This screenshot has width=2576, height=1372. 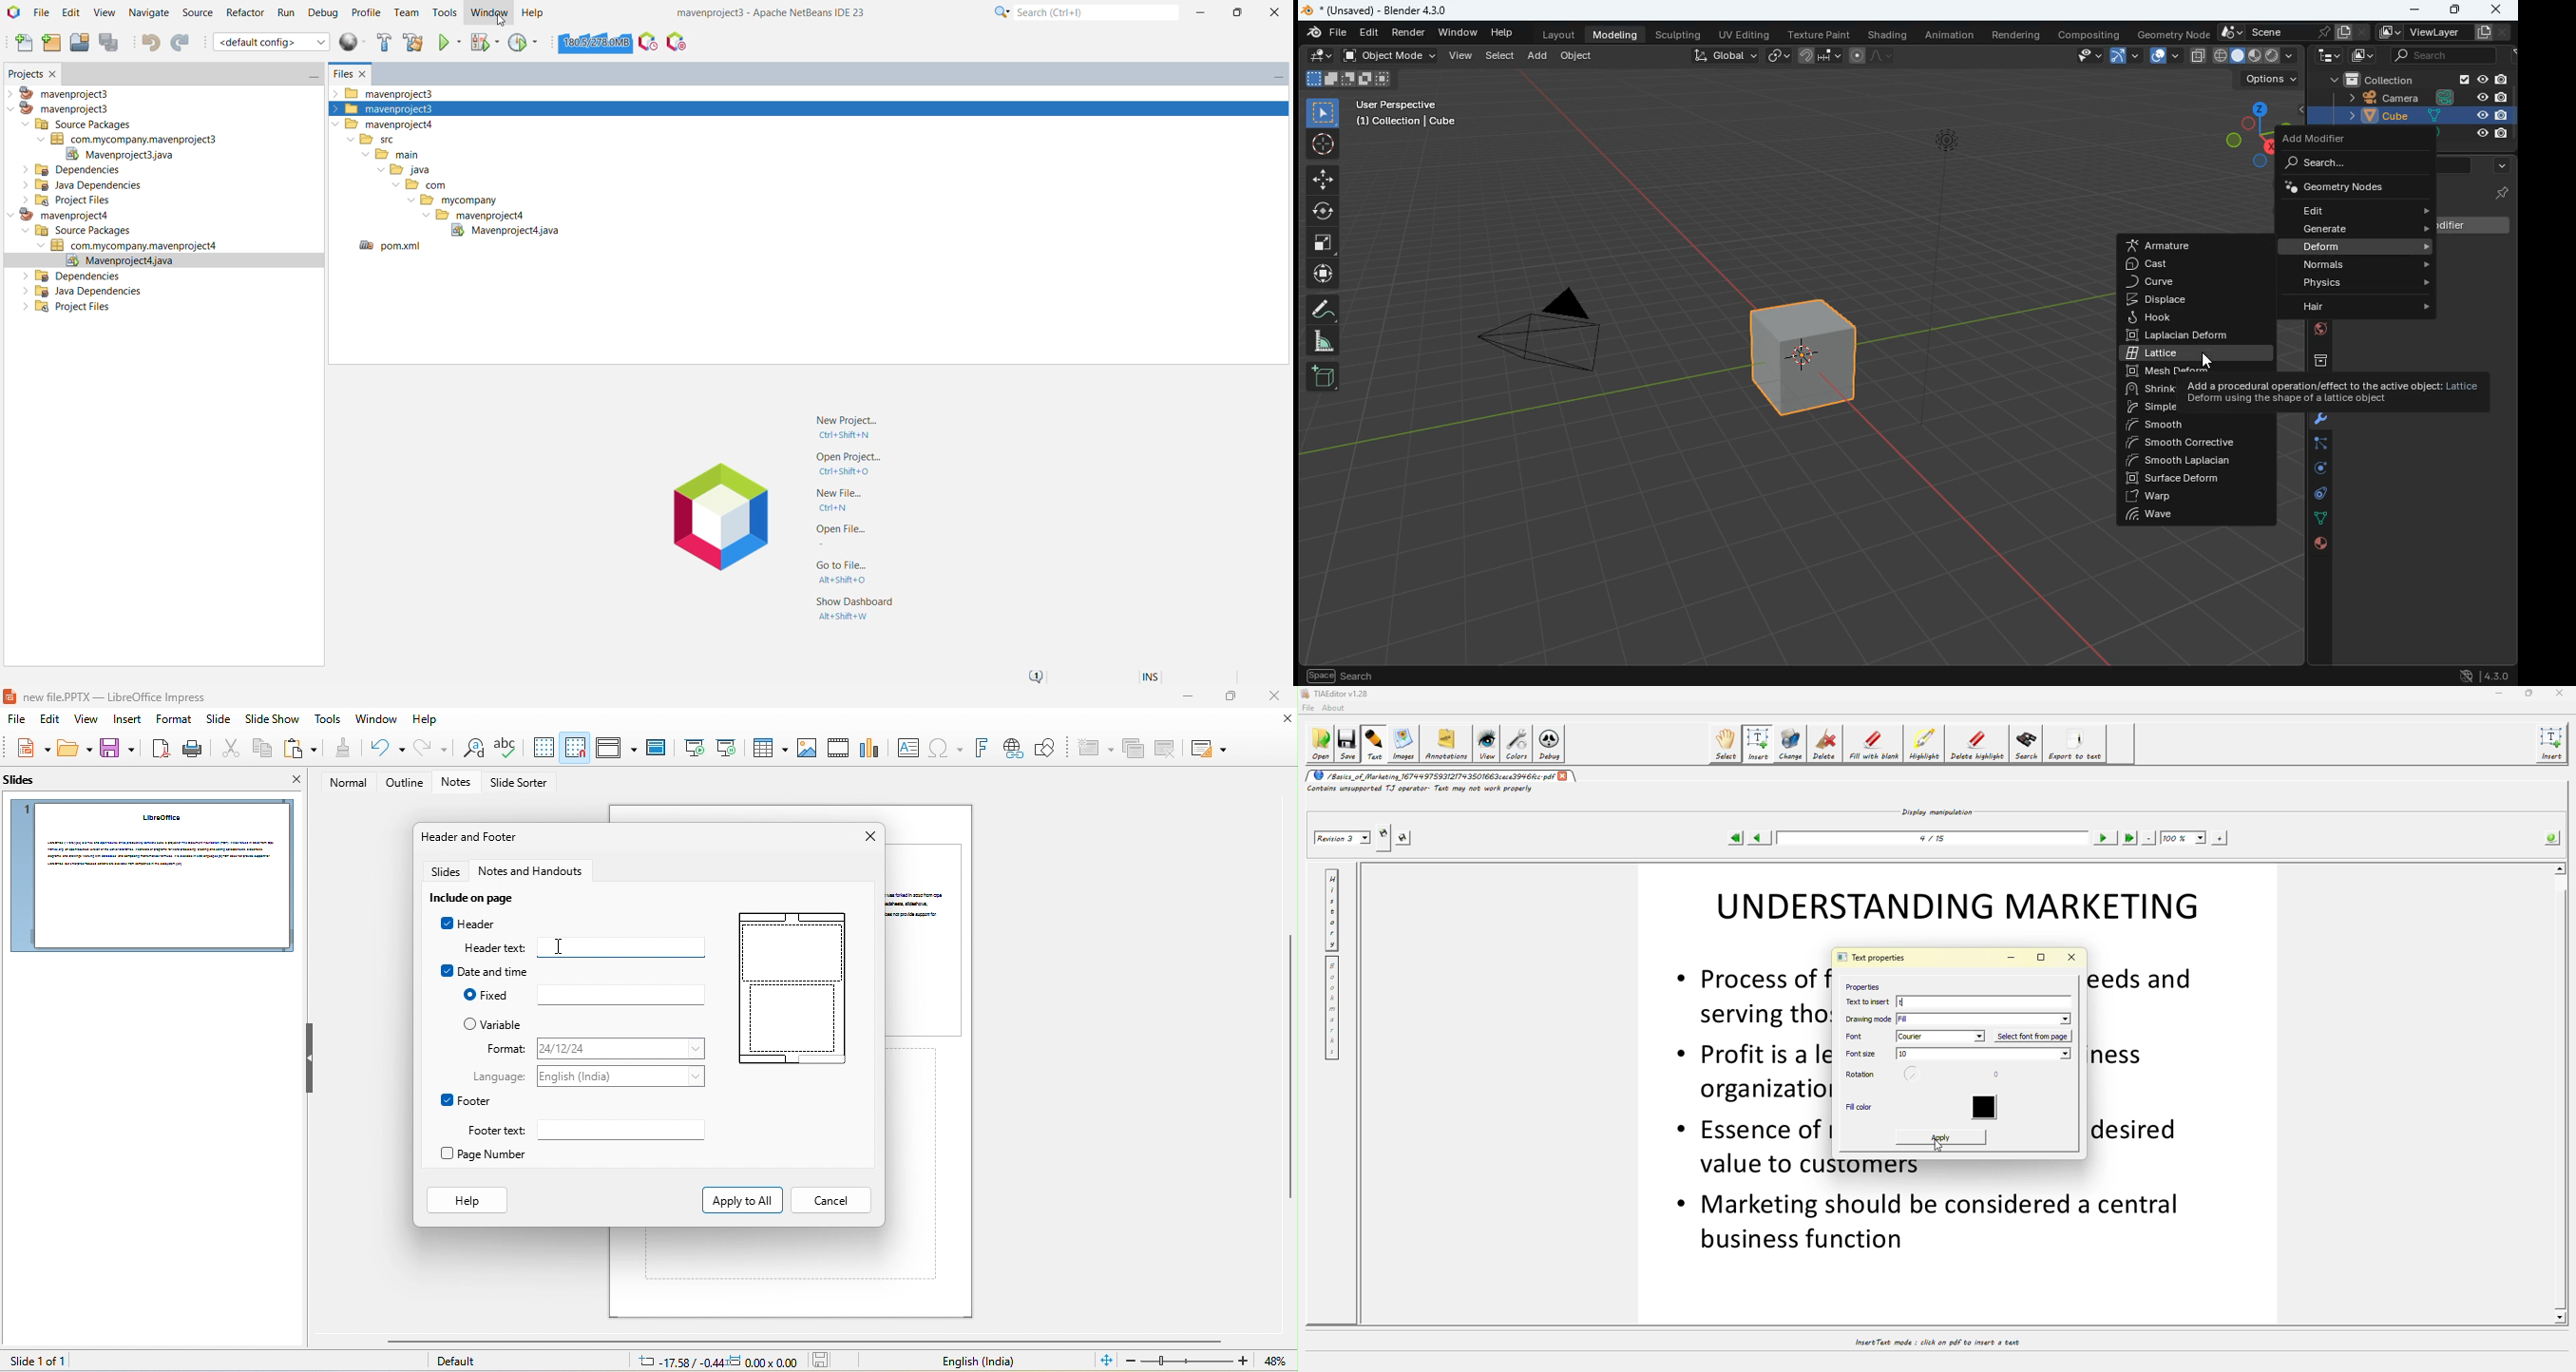 What do you see at coordinates (2342, 138) in the screenshot?
I see `add modifier` at bounding box center [2342, 138].